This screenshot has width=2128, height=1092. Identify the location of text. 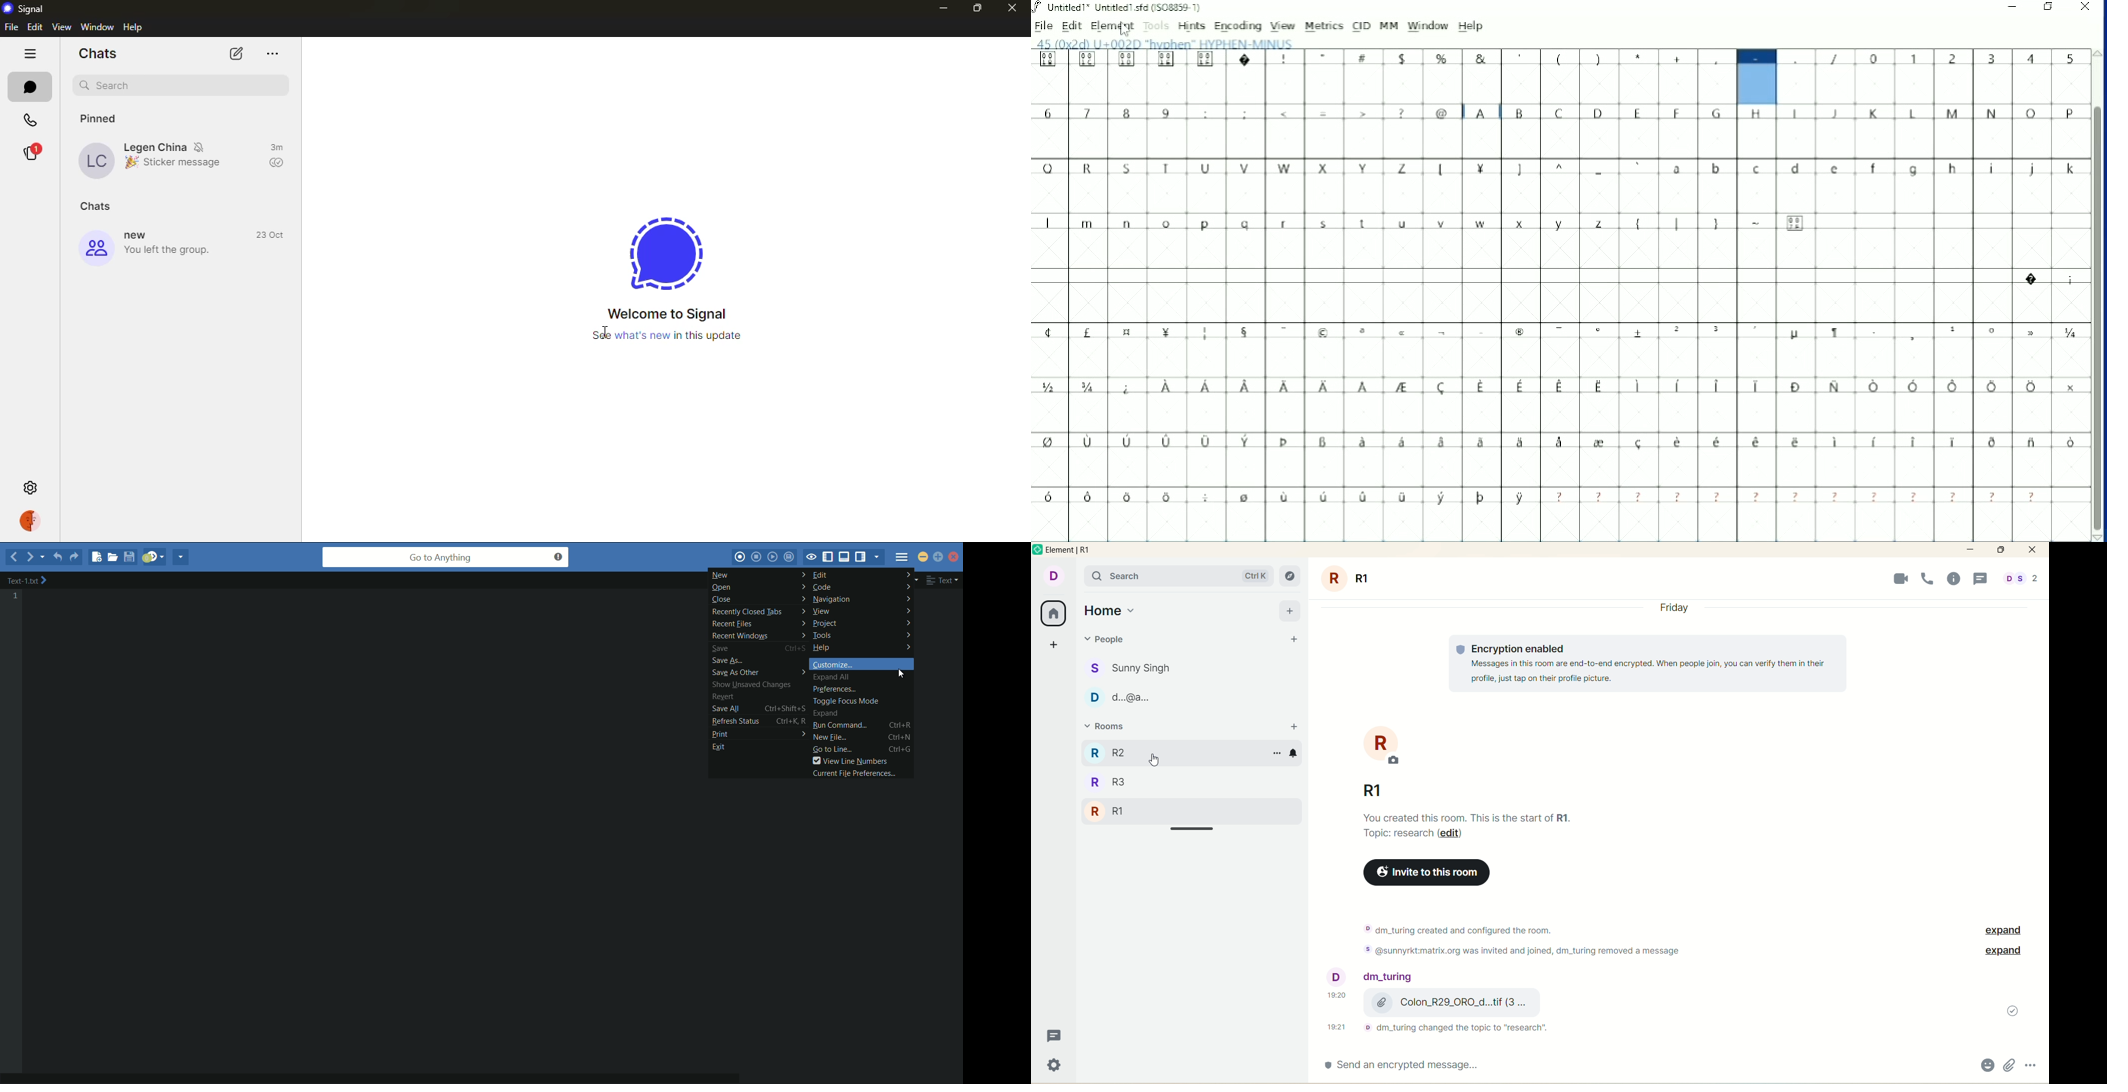
(1647, 665).